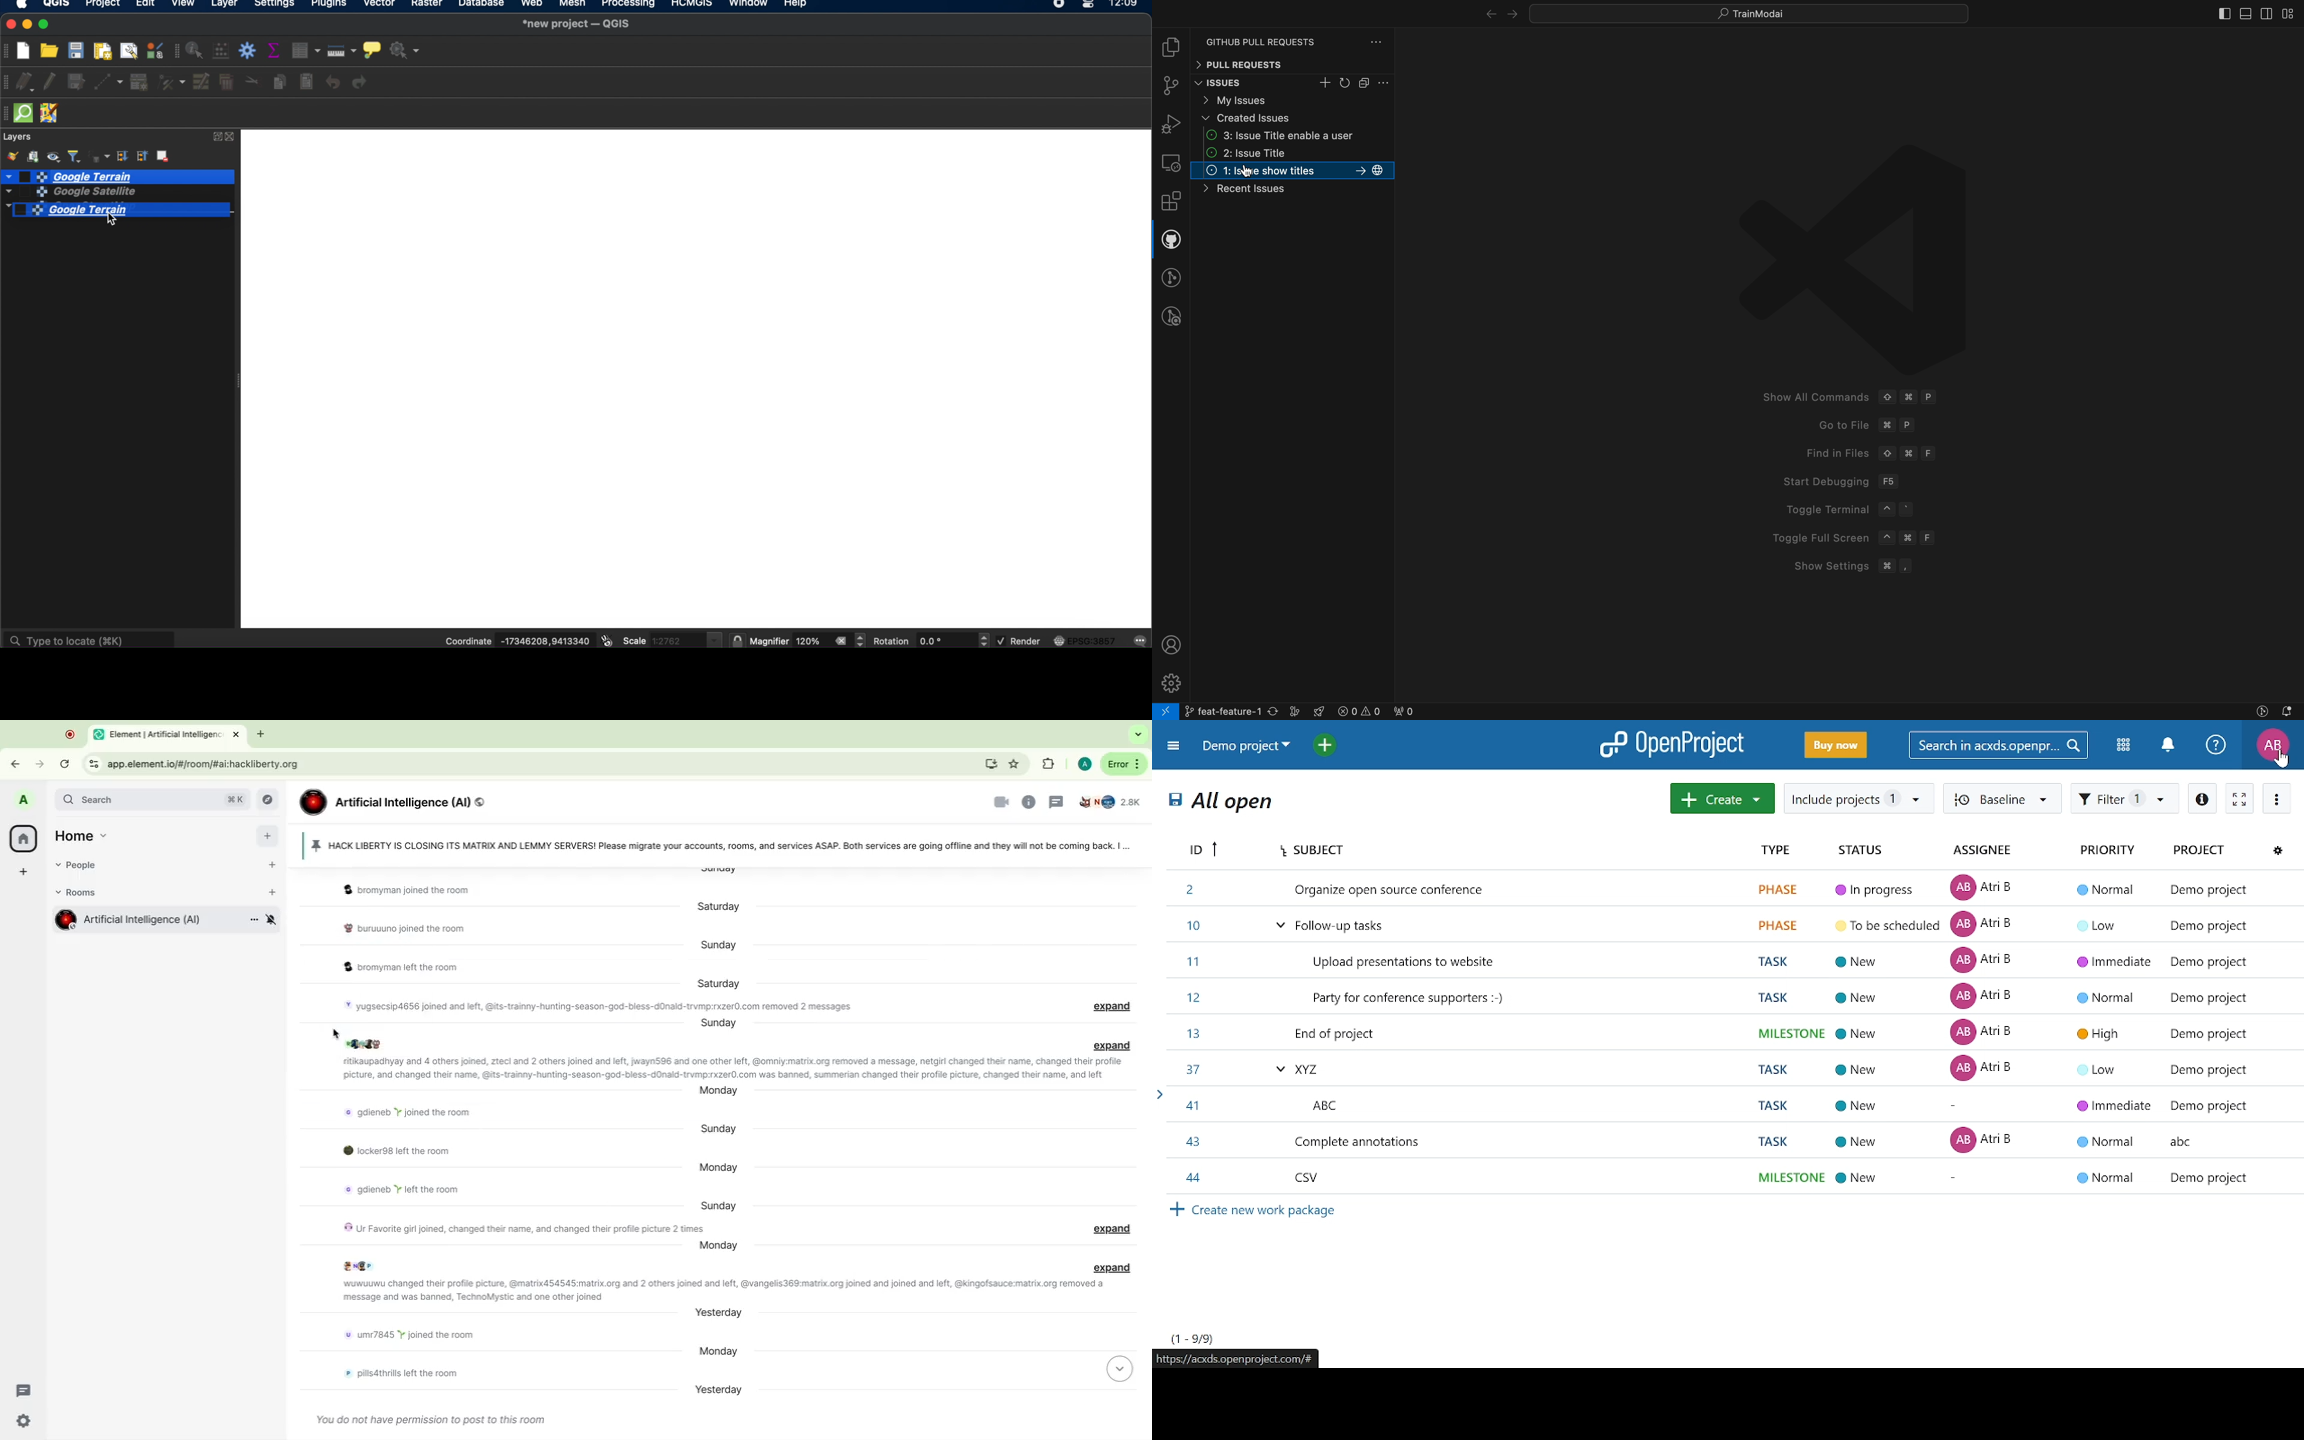  Describe the element at coordinates (1836, 746) in the screenshot. I see `Buy Now` at that location.